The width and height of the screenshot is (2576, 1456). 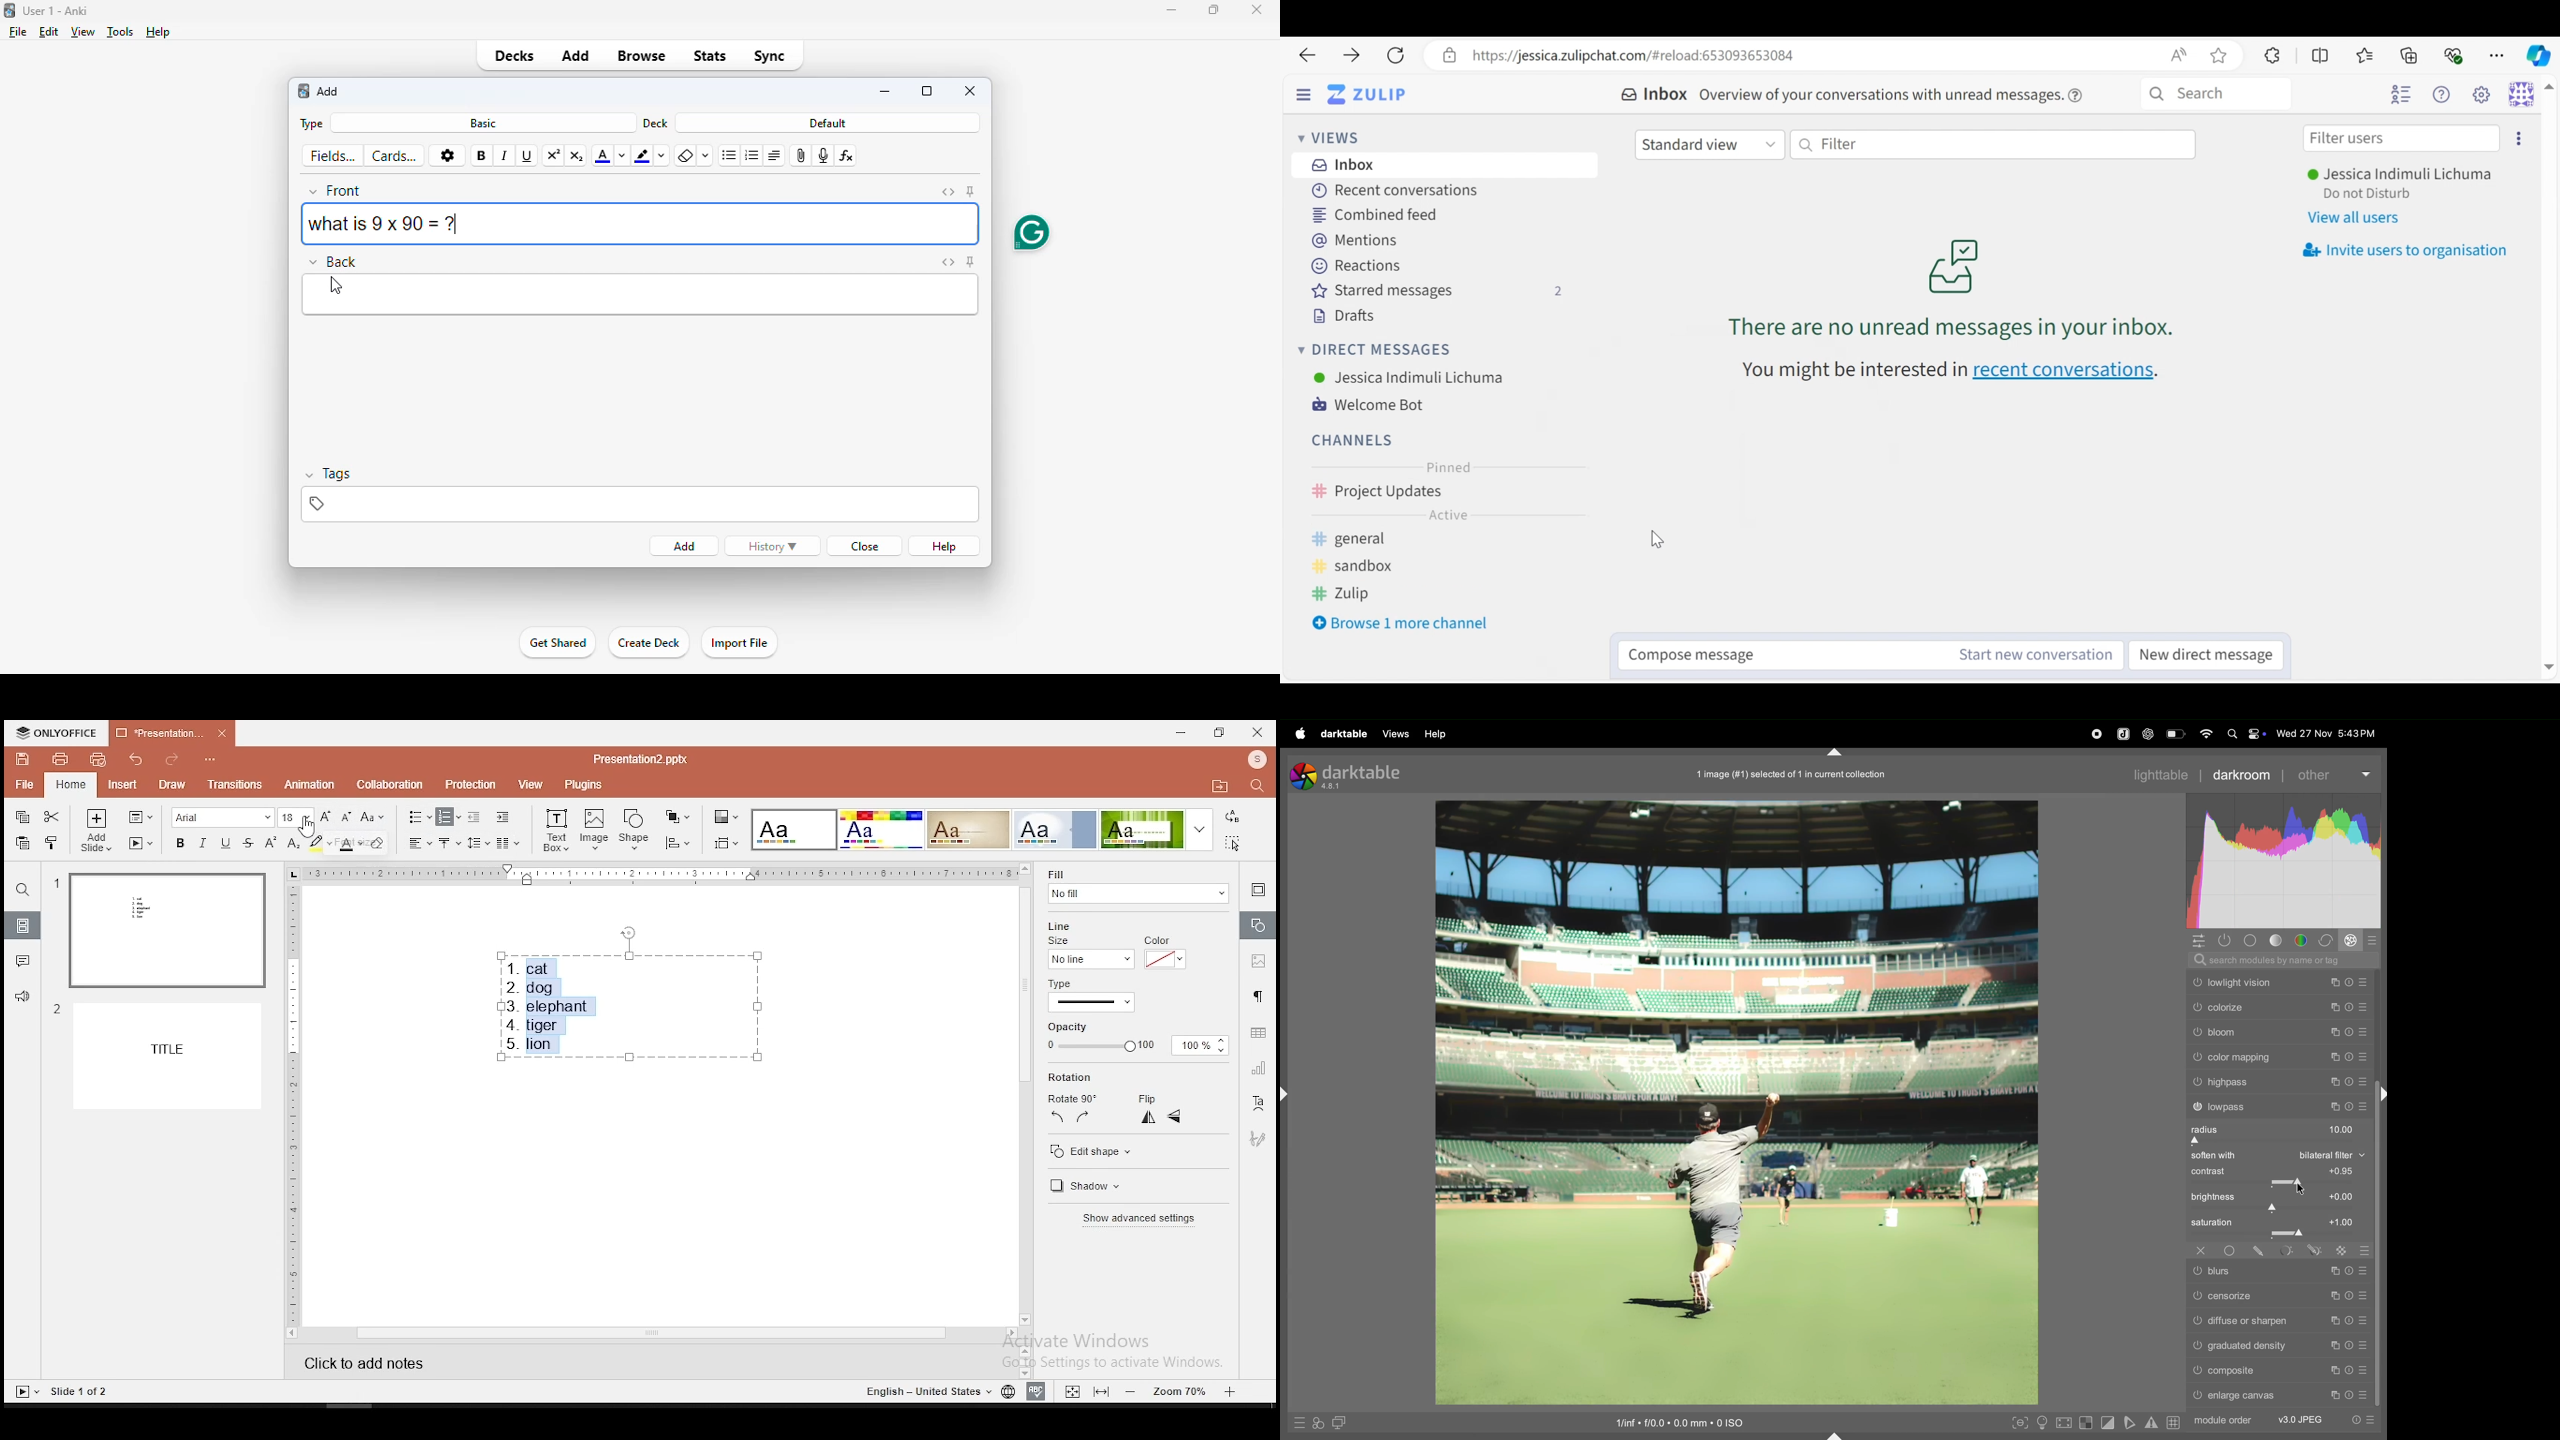 I want to click on shift+ctrl+l, so click(x=1287, y=1096).